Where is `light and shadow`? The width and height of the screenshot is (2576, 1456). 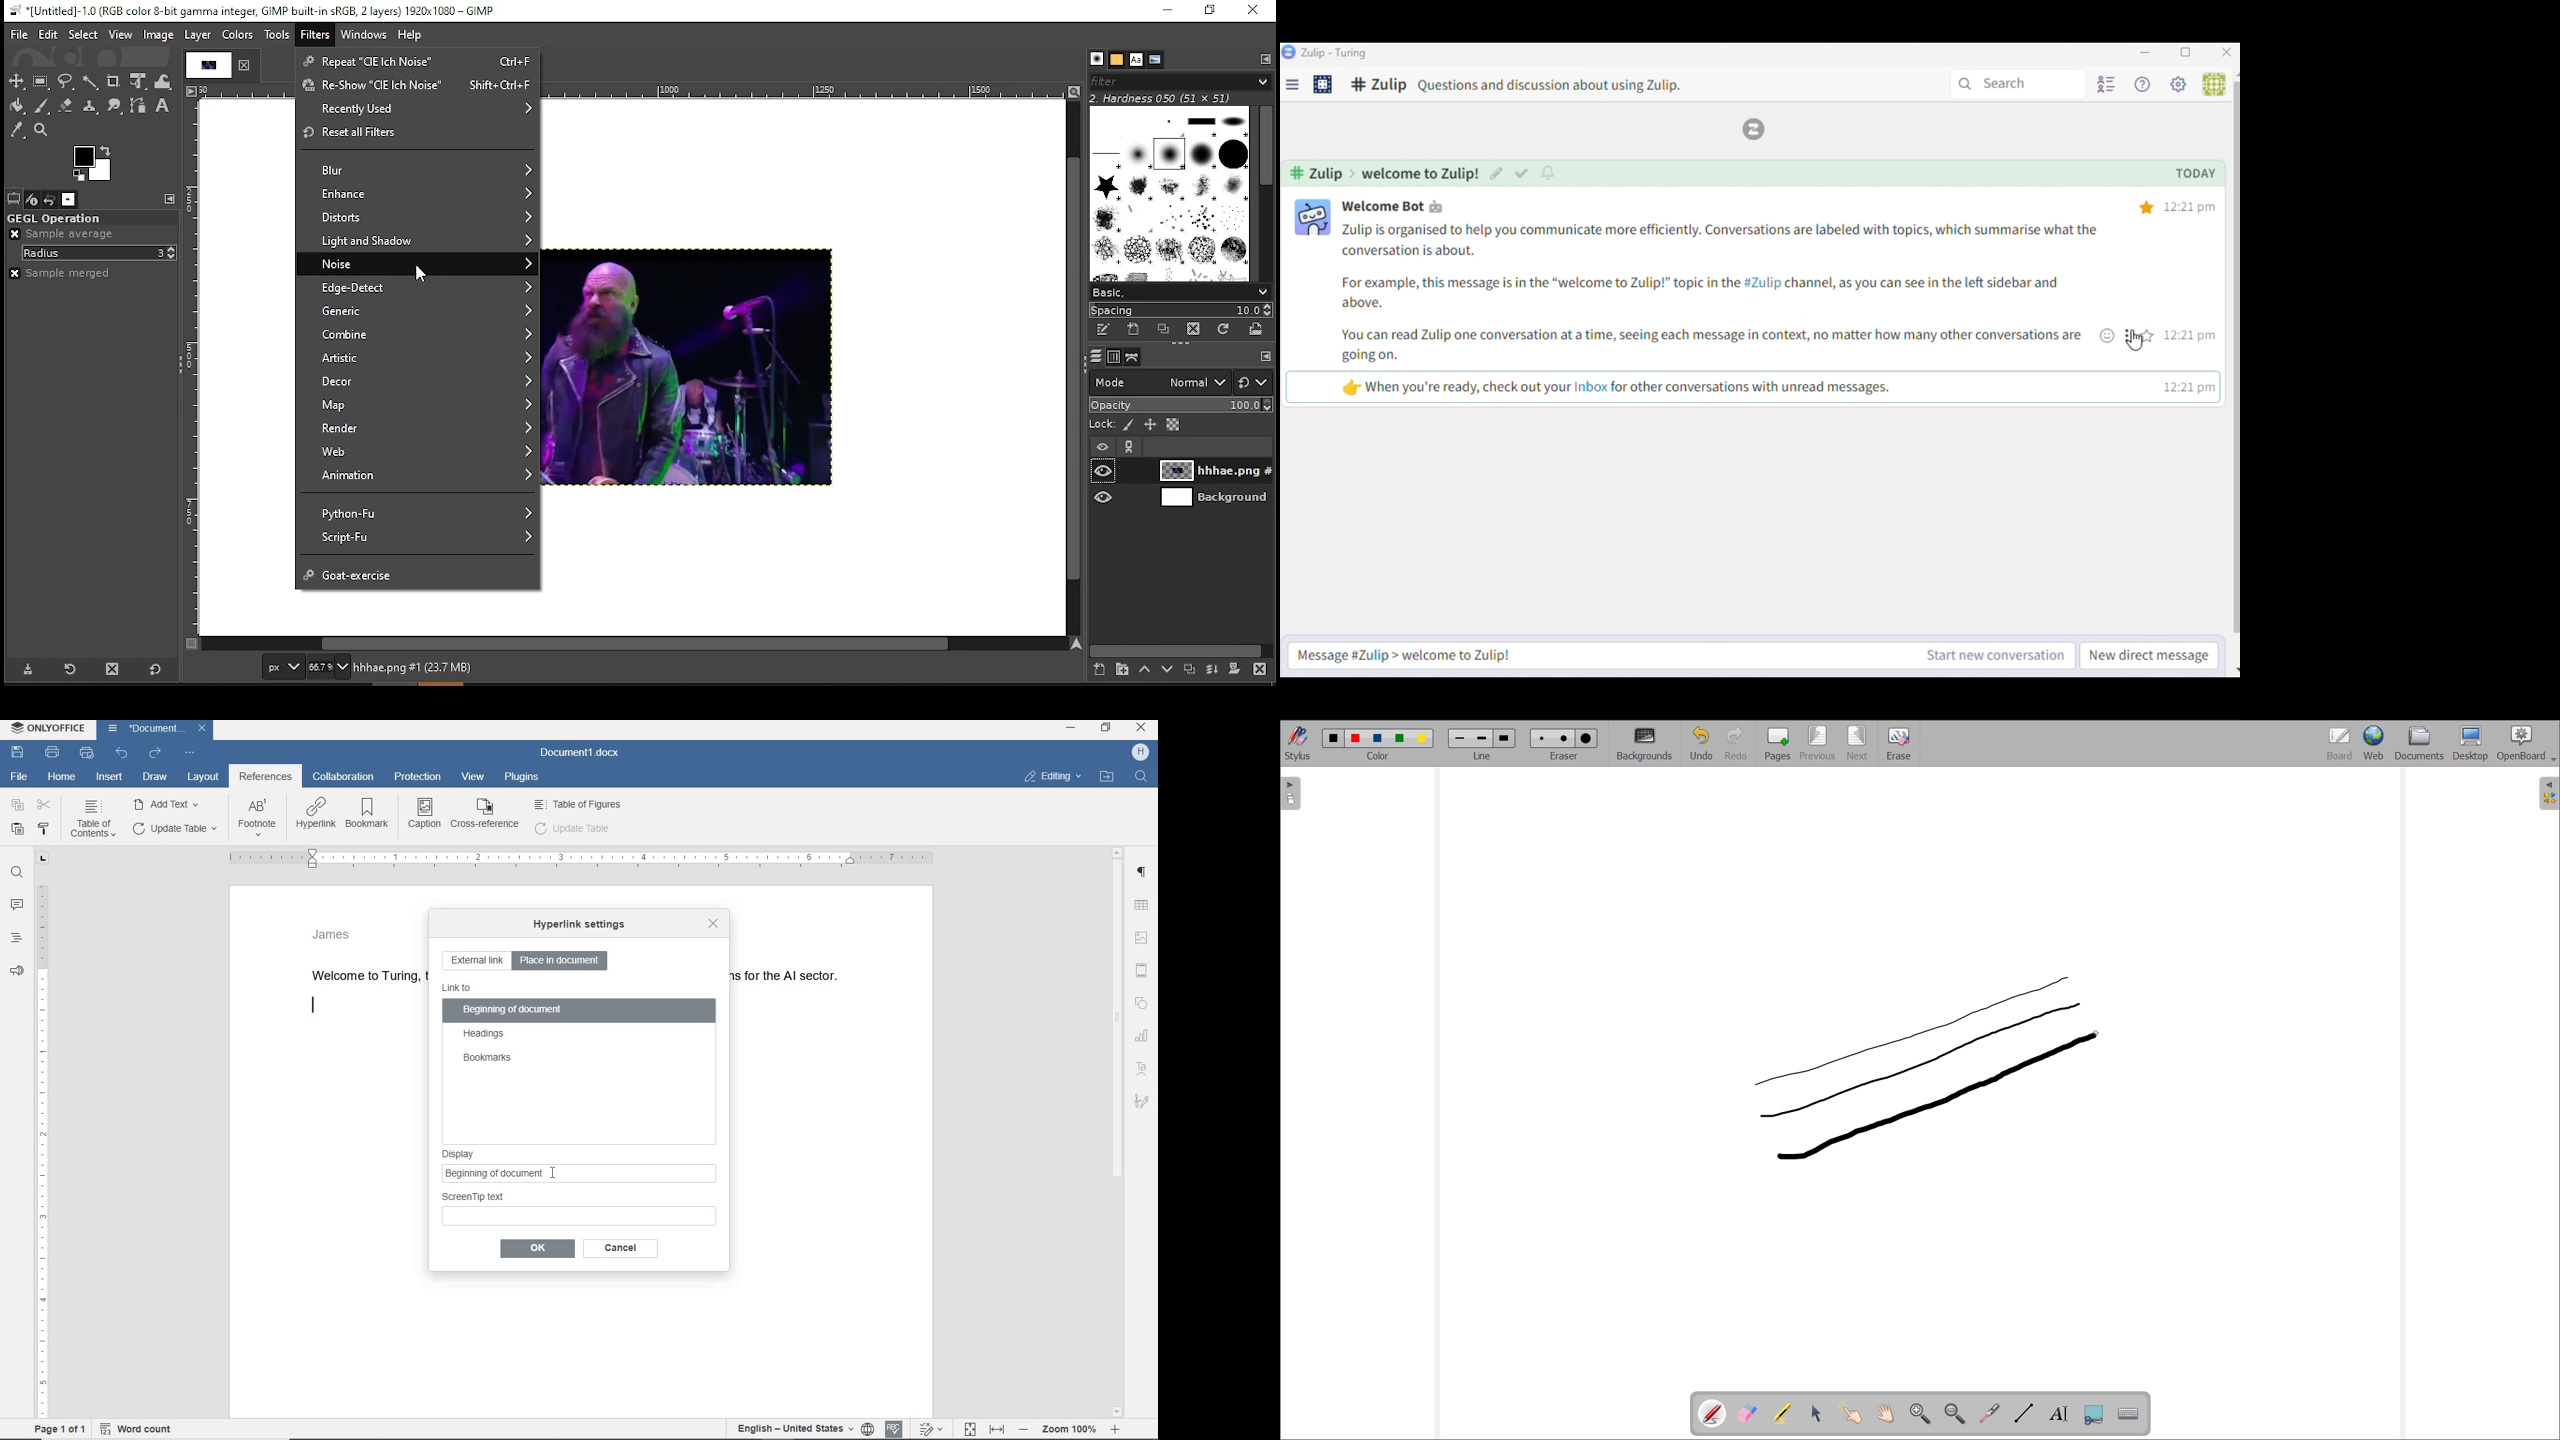 light and shadow is located at coordinates (419, 241).